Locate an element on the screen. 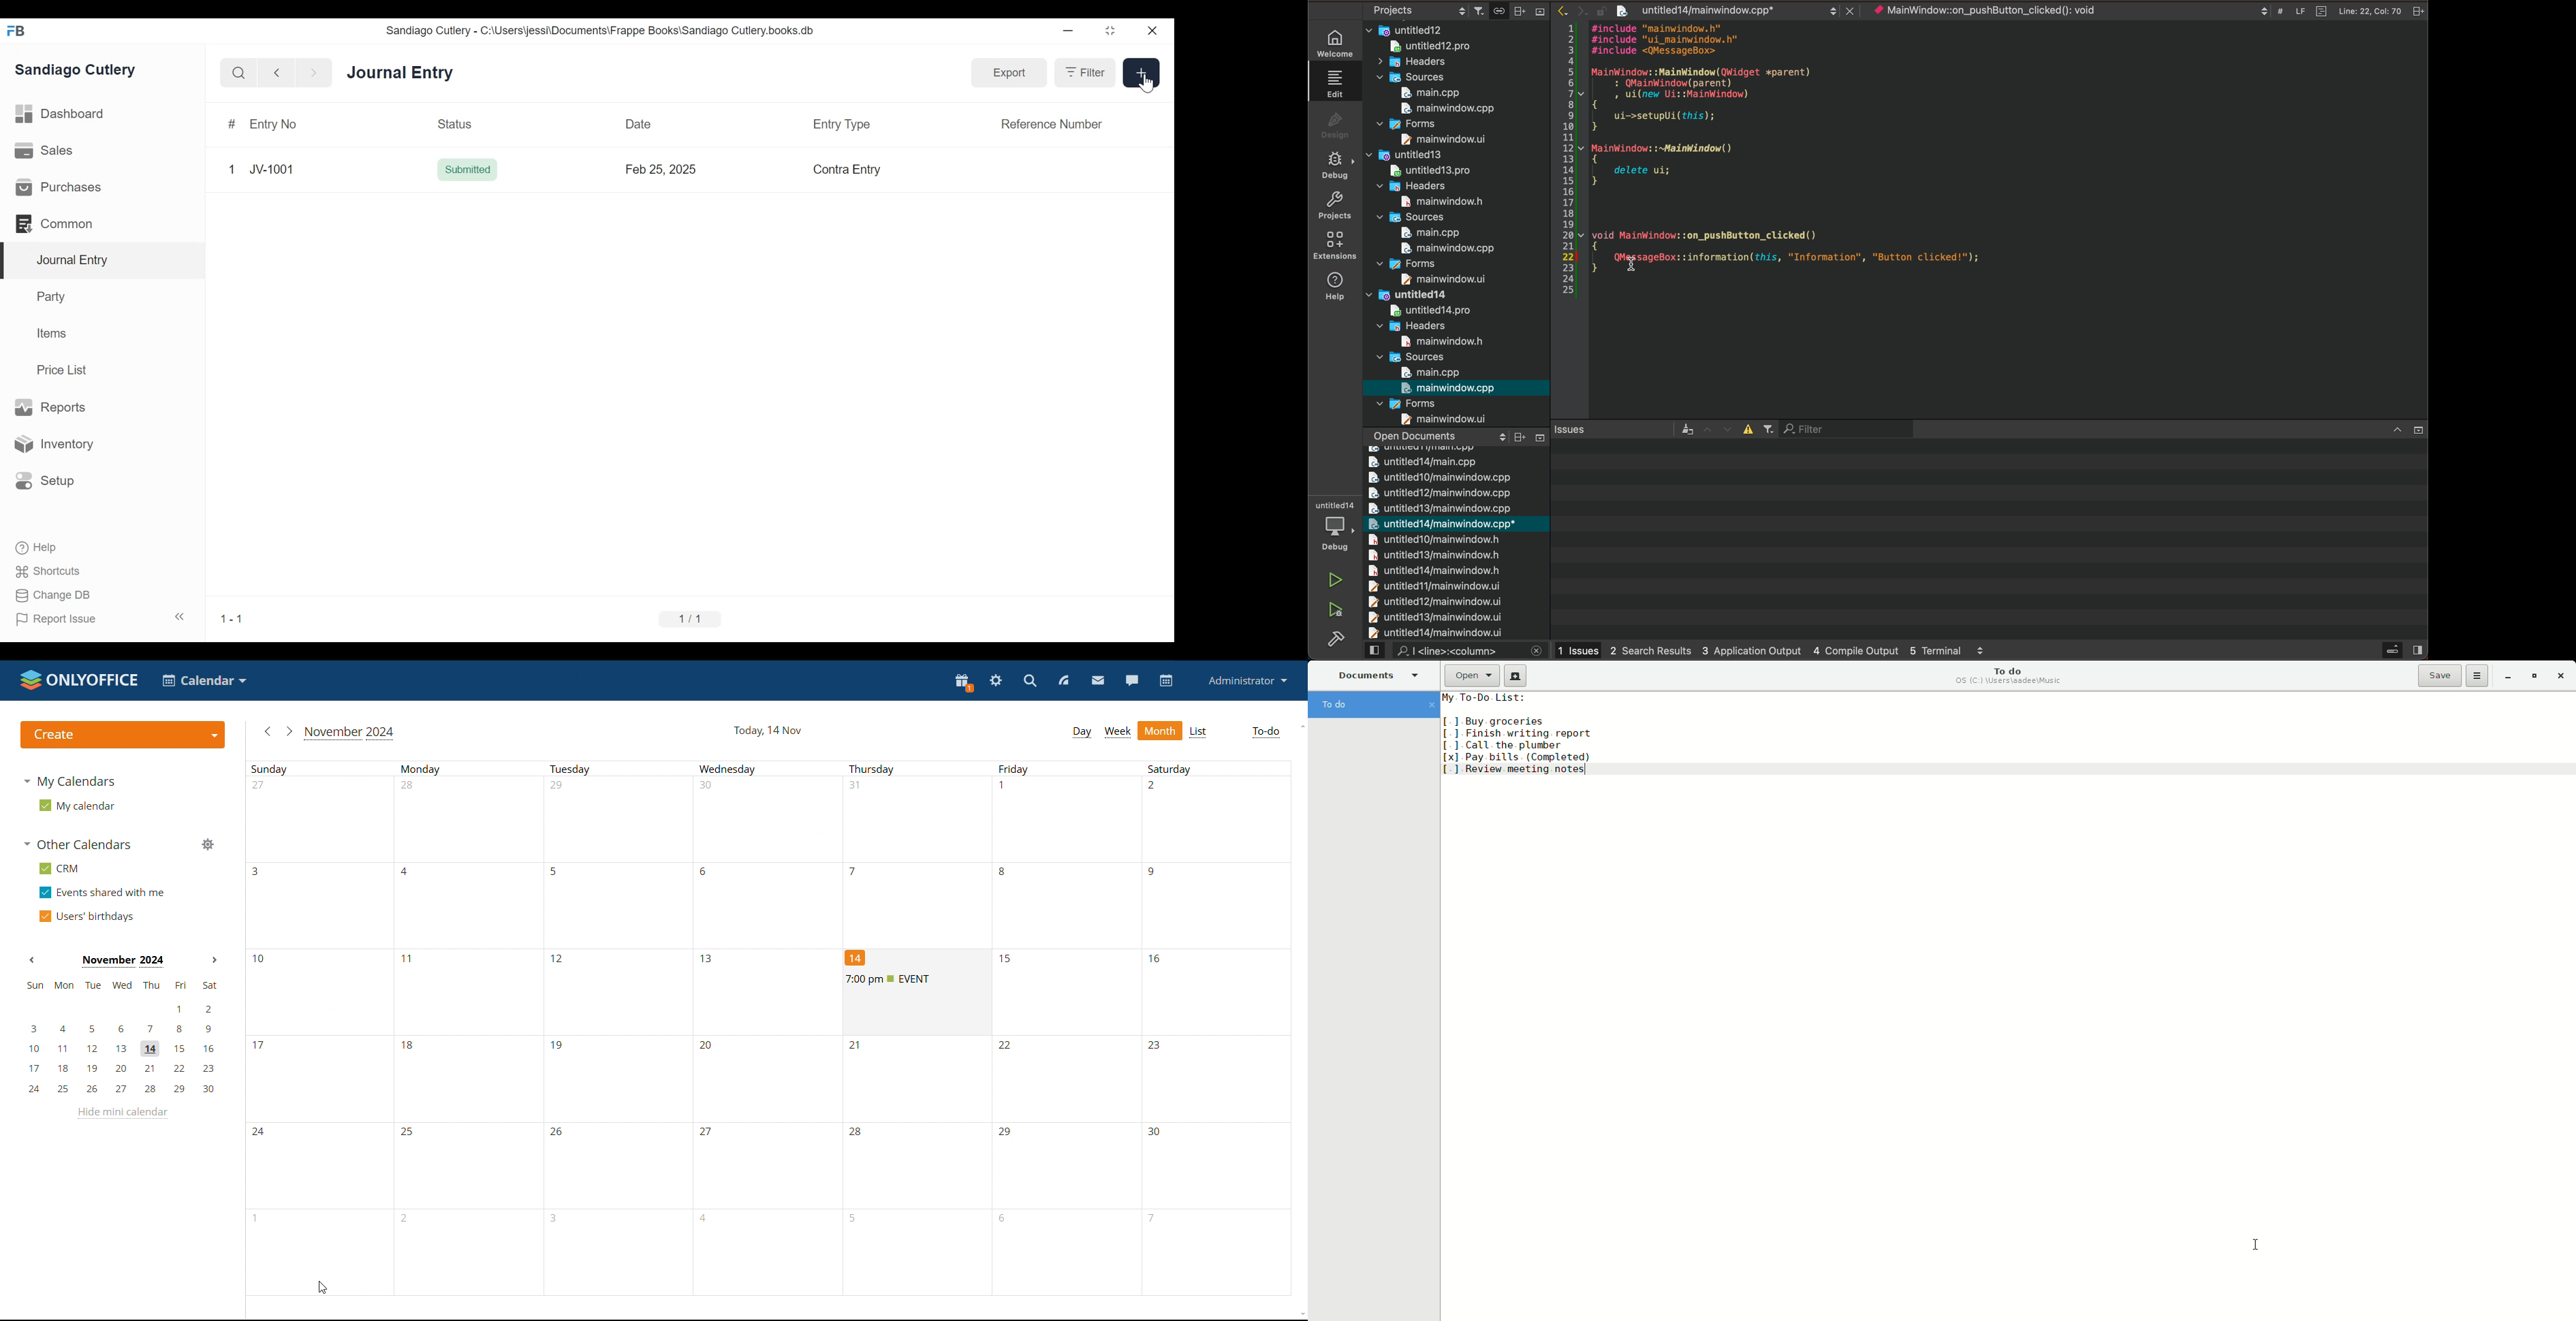 This screenshot has width=2576, height=1344. Sales is located at coordinates (43, 152).